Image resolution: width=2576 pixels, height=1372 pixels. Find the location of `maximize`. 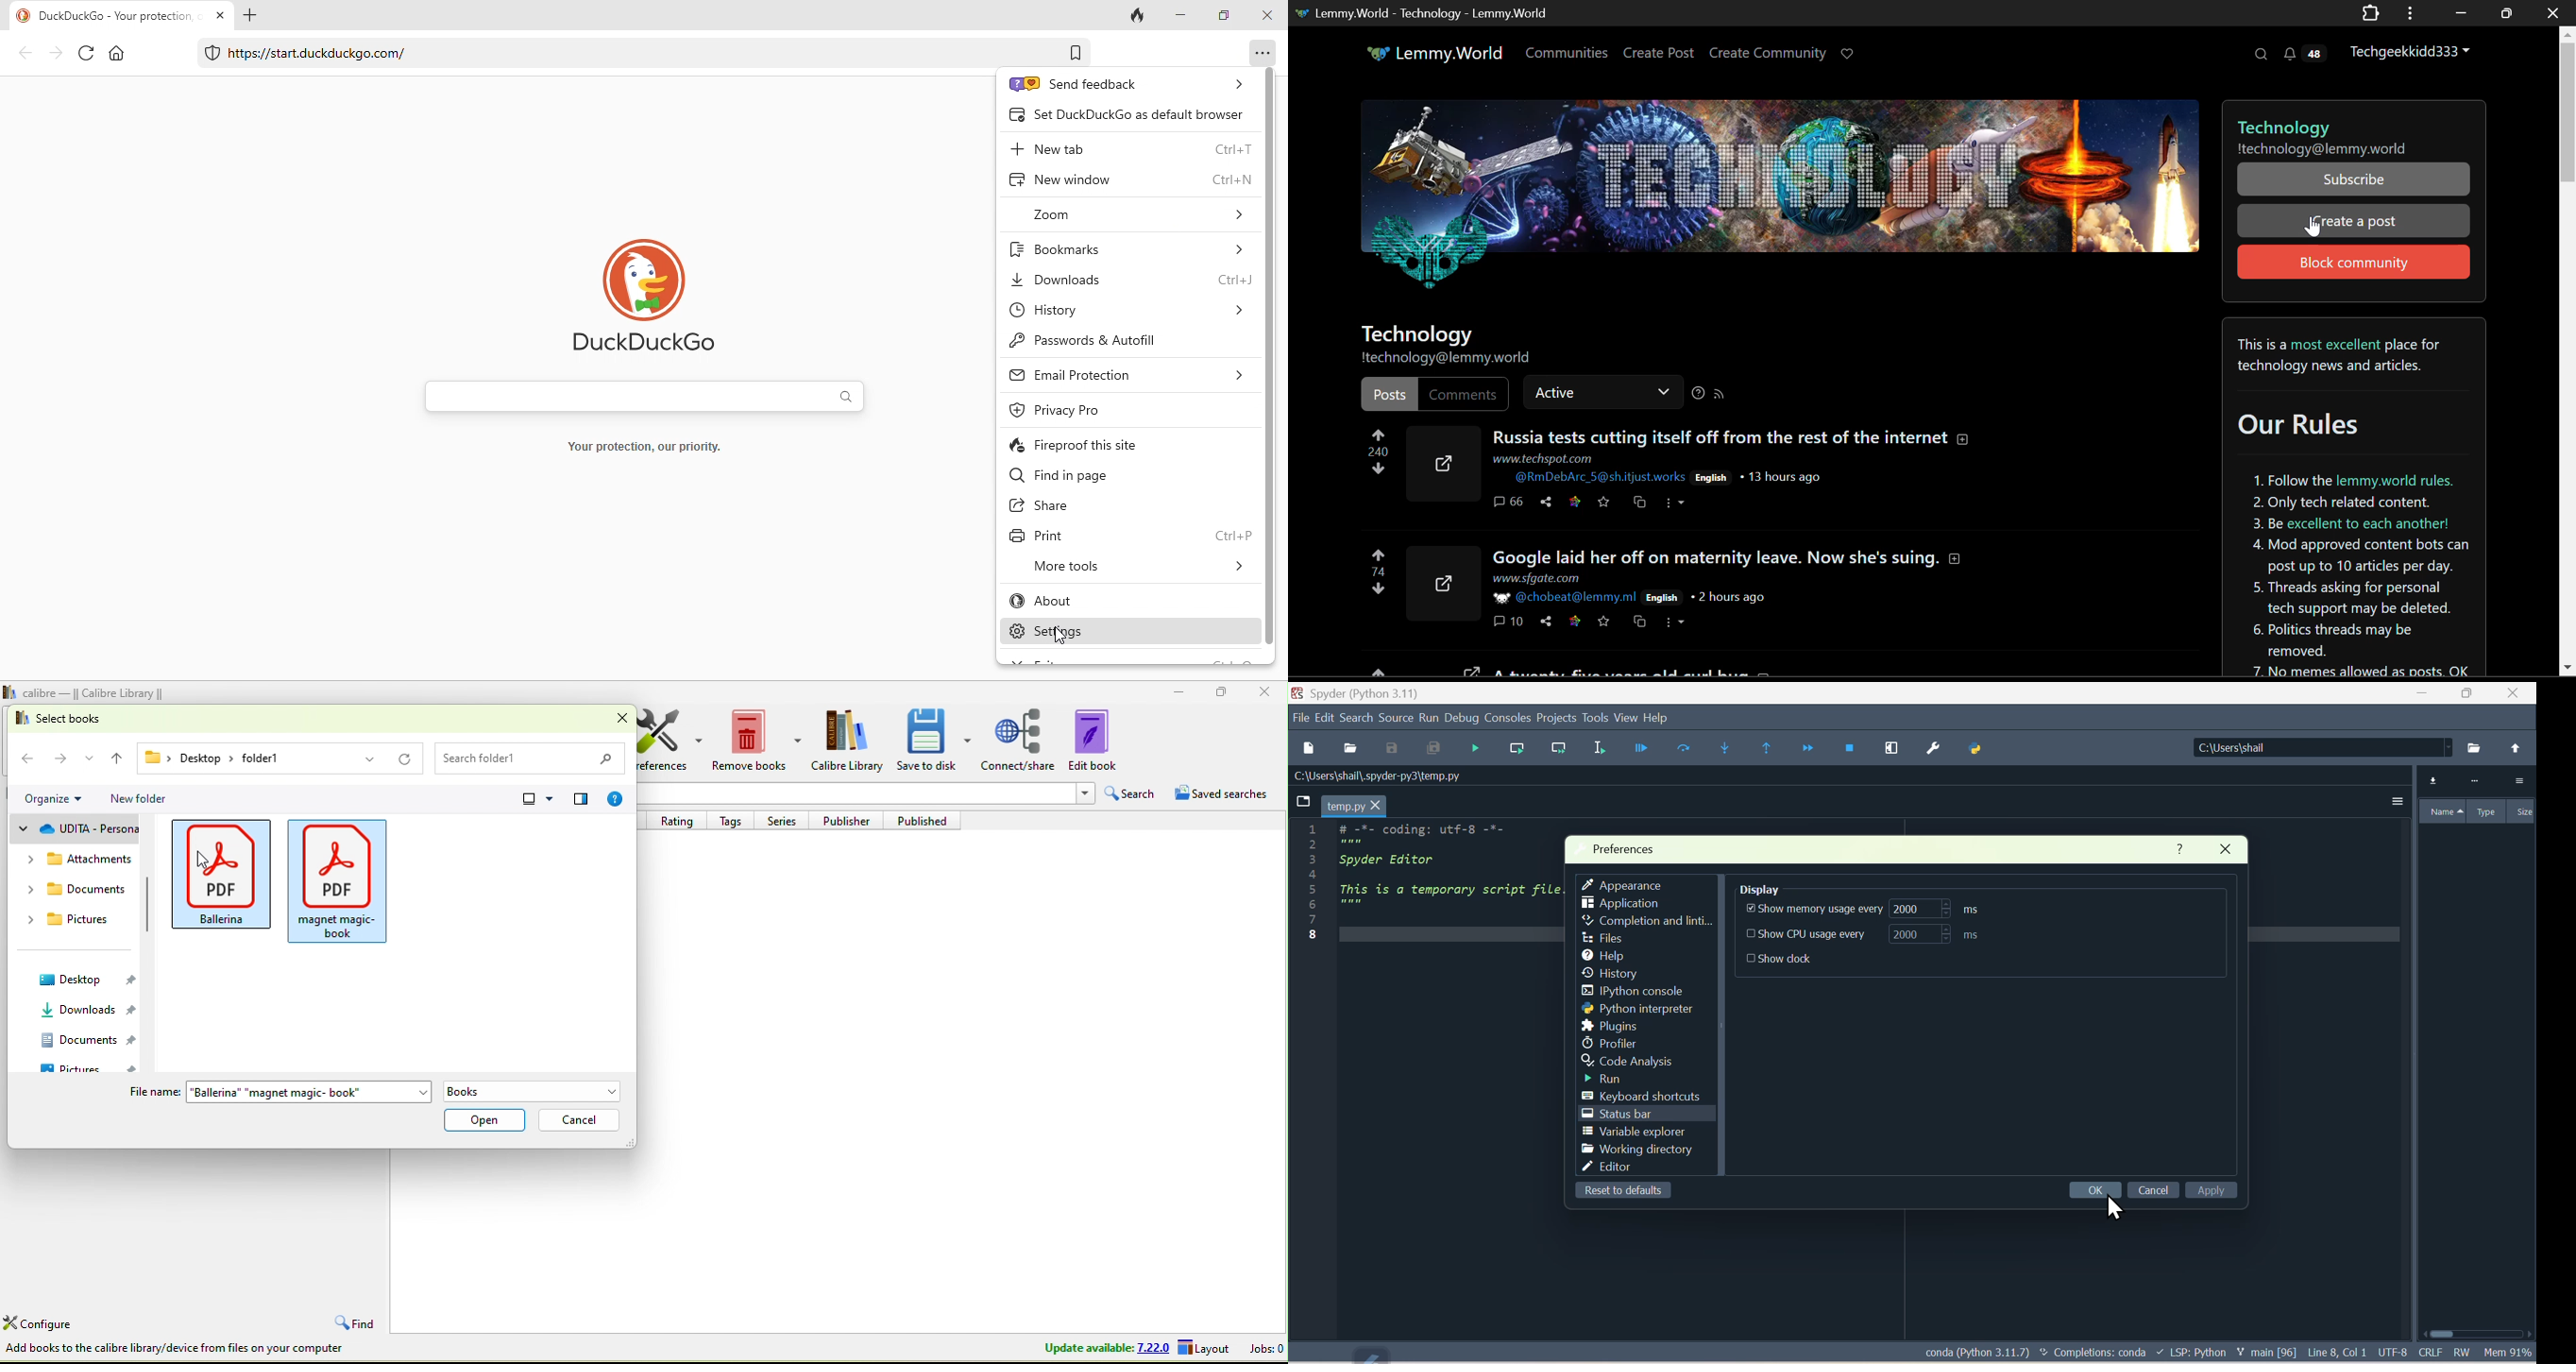

maximize is located at coordinates (1222, 693).